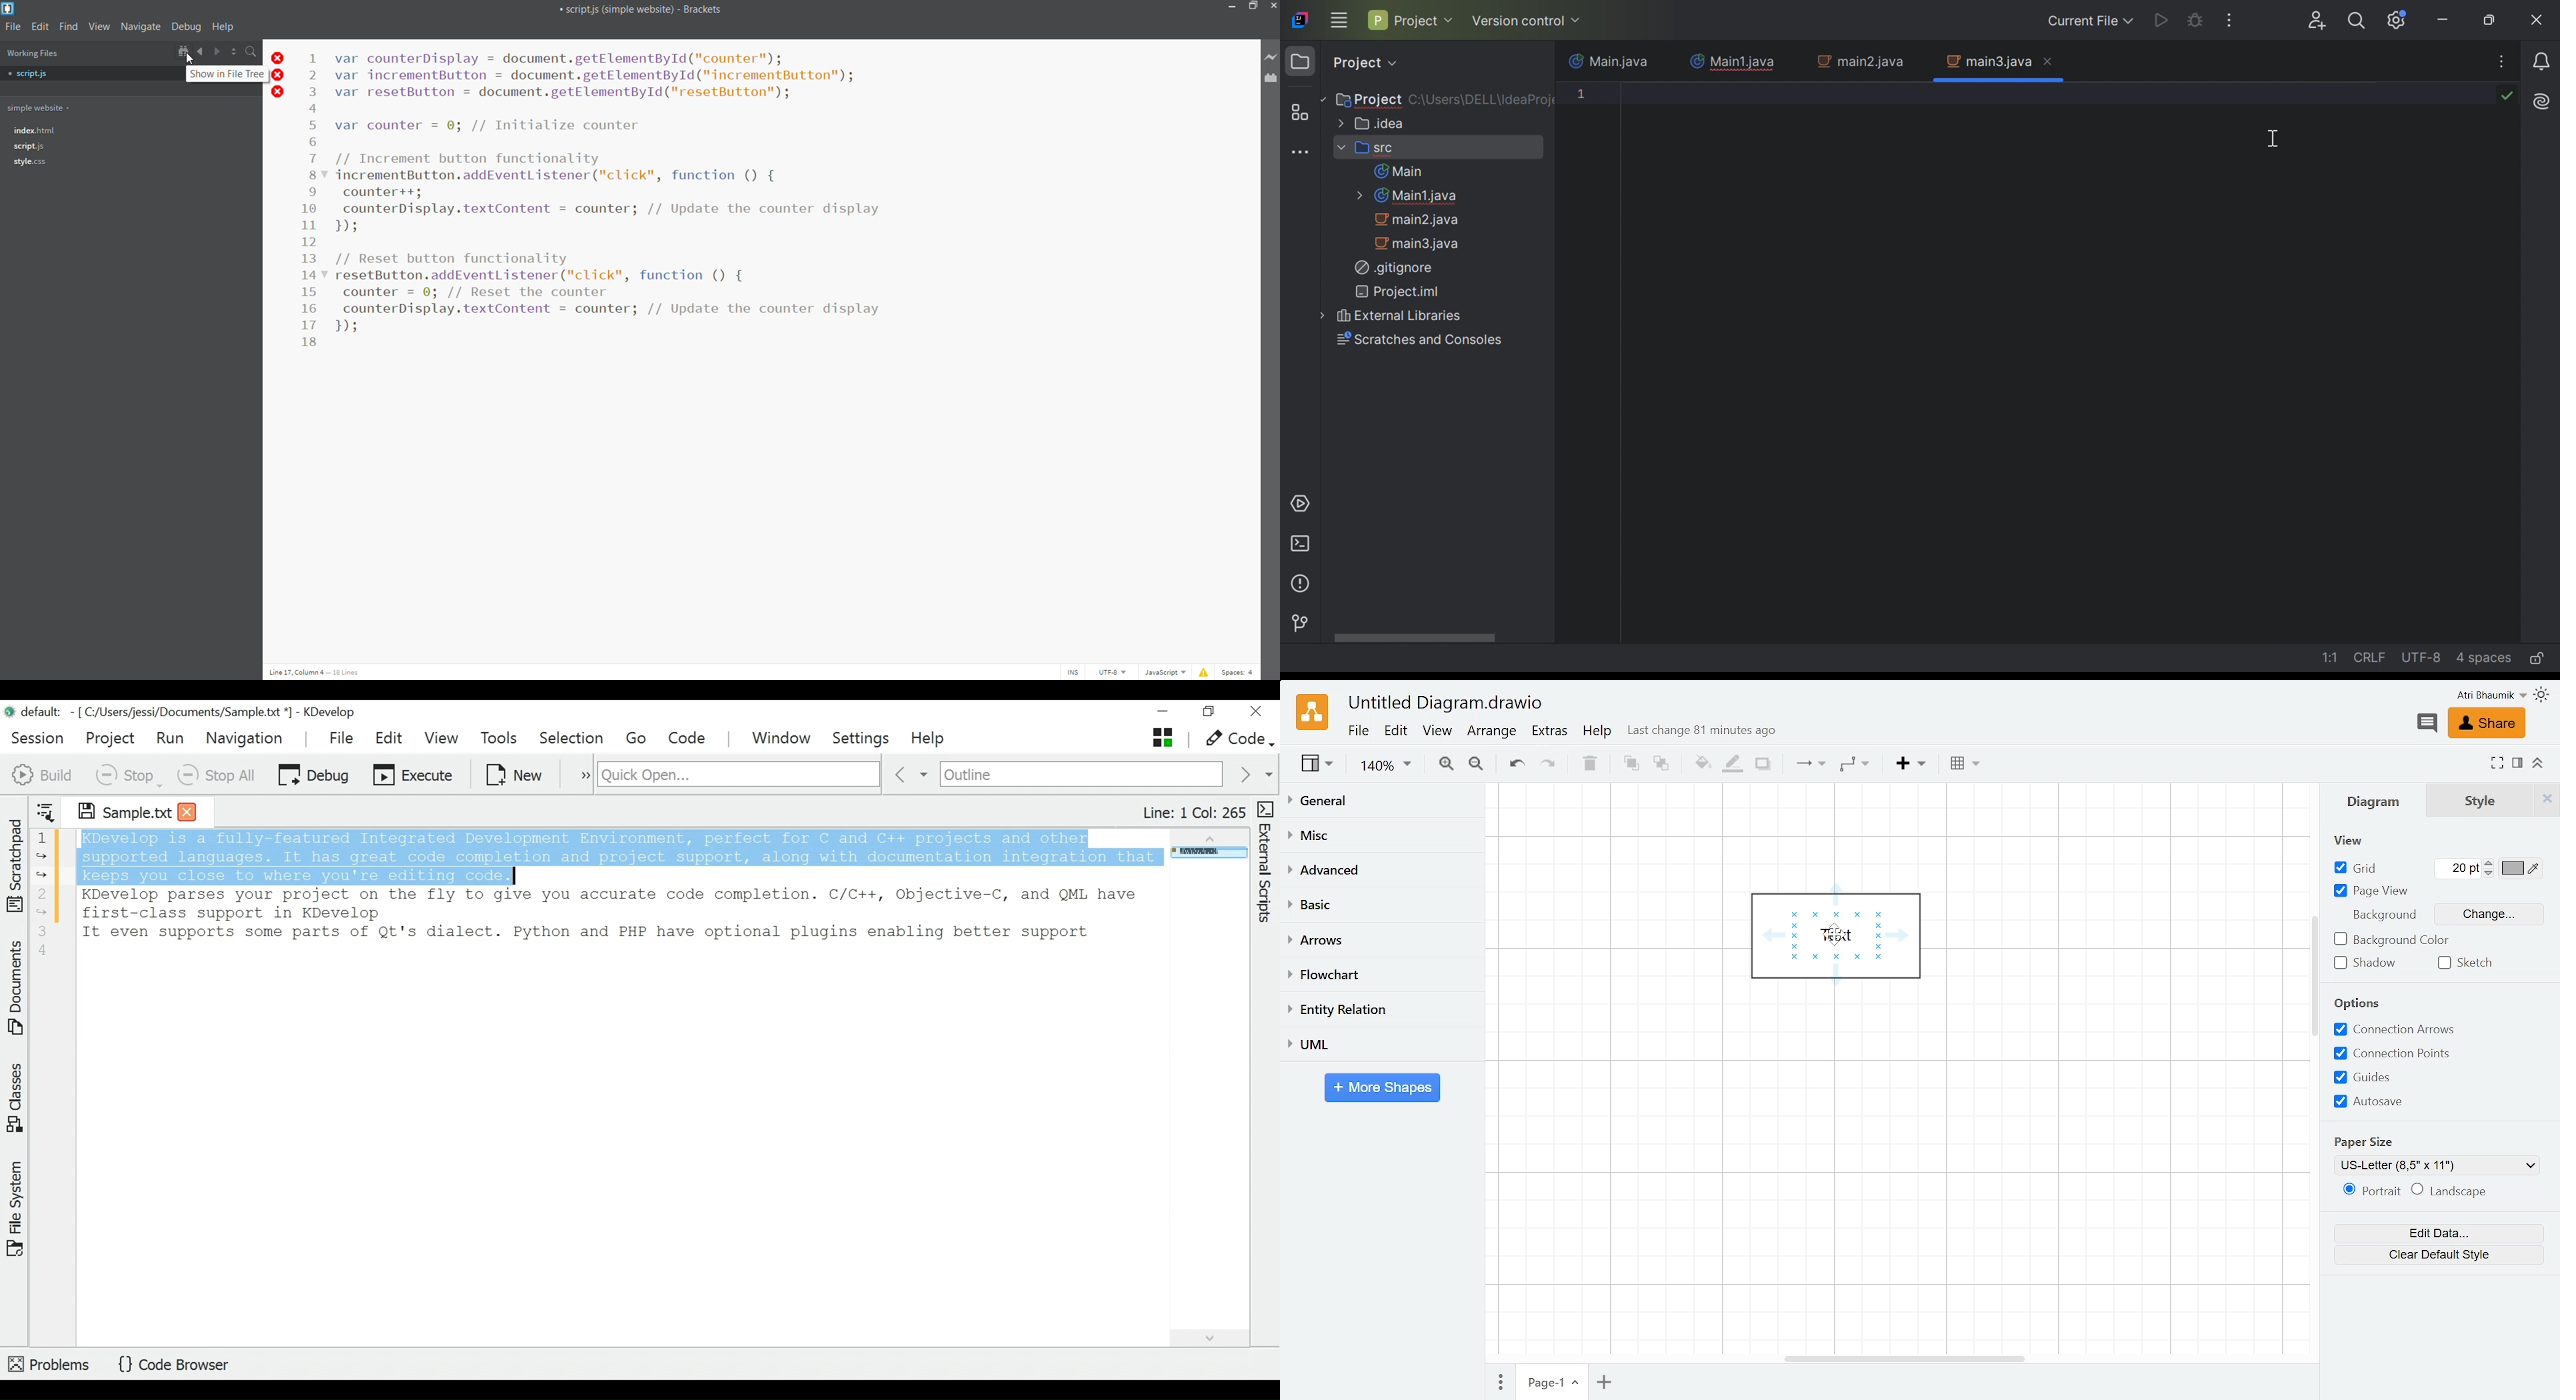 The width and height of the screenshot is (2576, 1400). What do you see at coordinates (390, 738) in the screenshot?
I see `Edit` at bounding box center [390, 738].